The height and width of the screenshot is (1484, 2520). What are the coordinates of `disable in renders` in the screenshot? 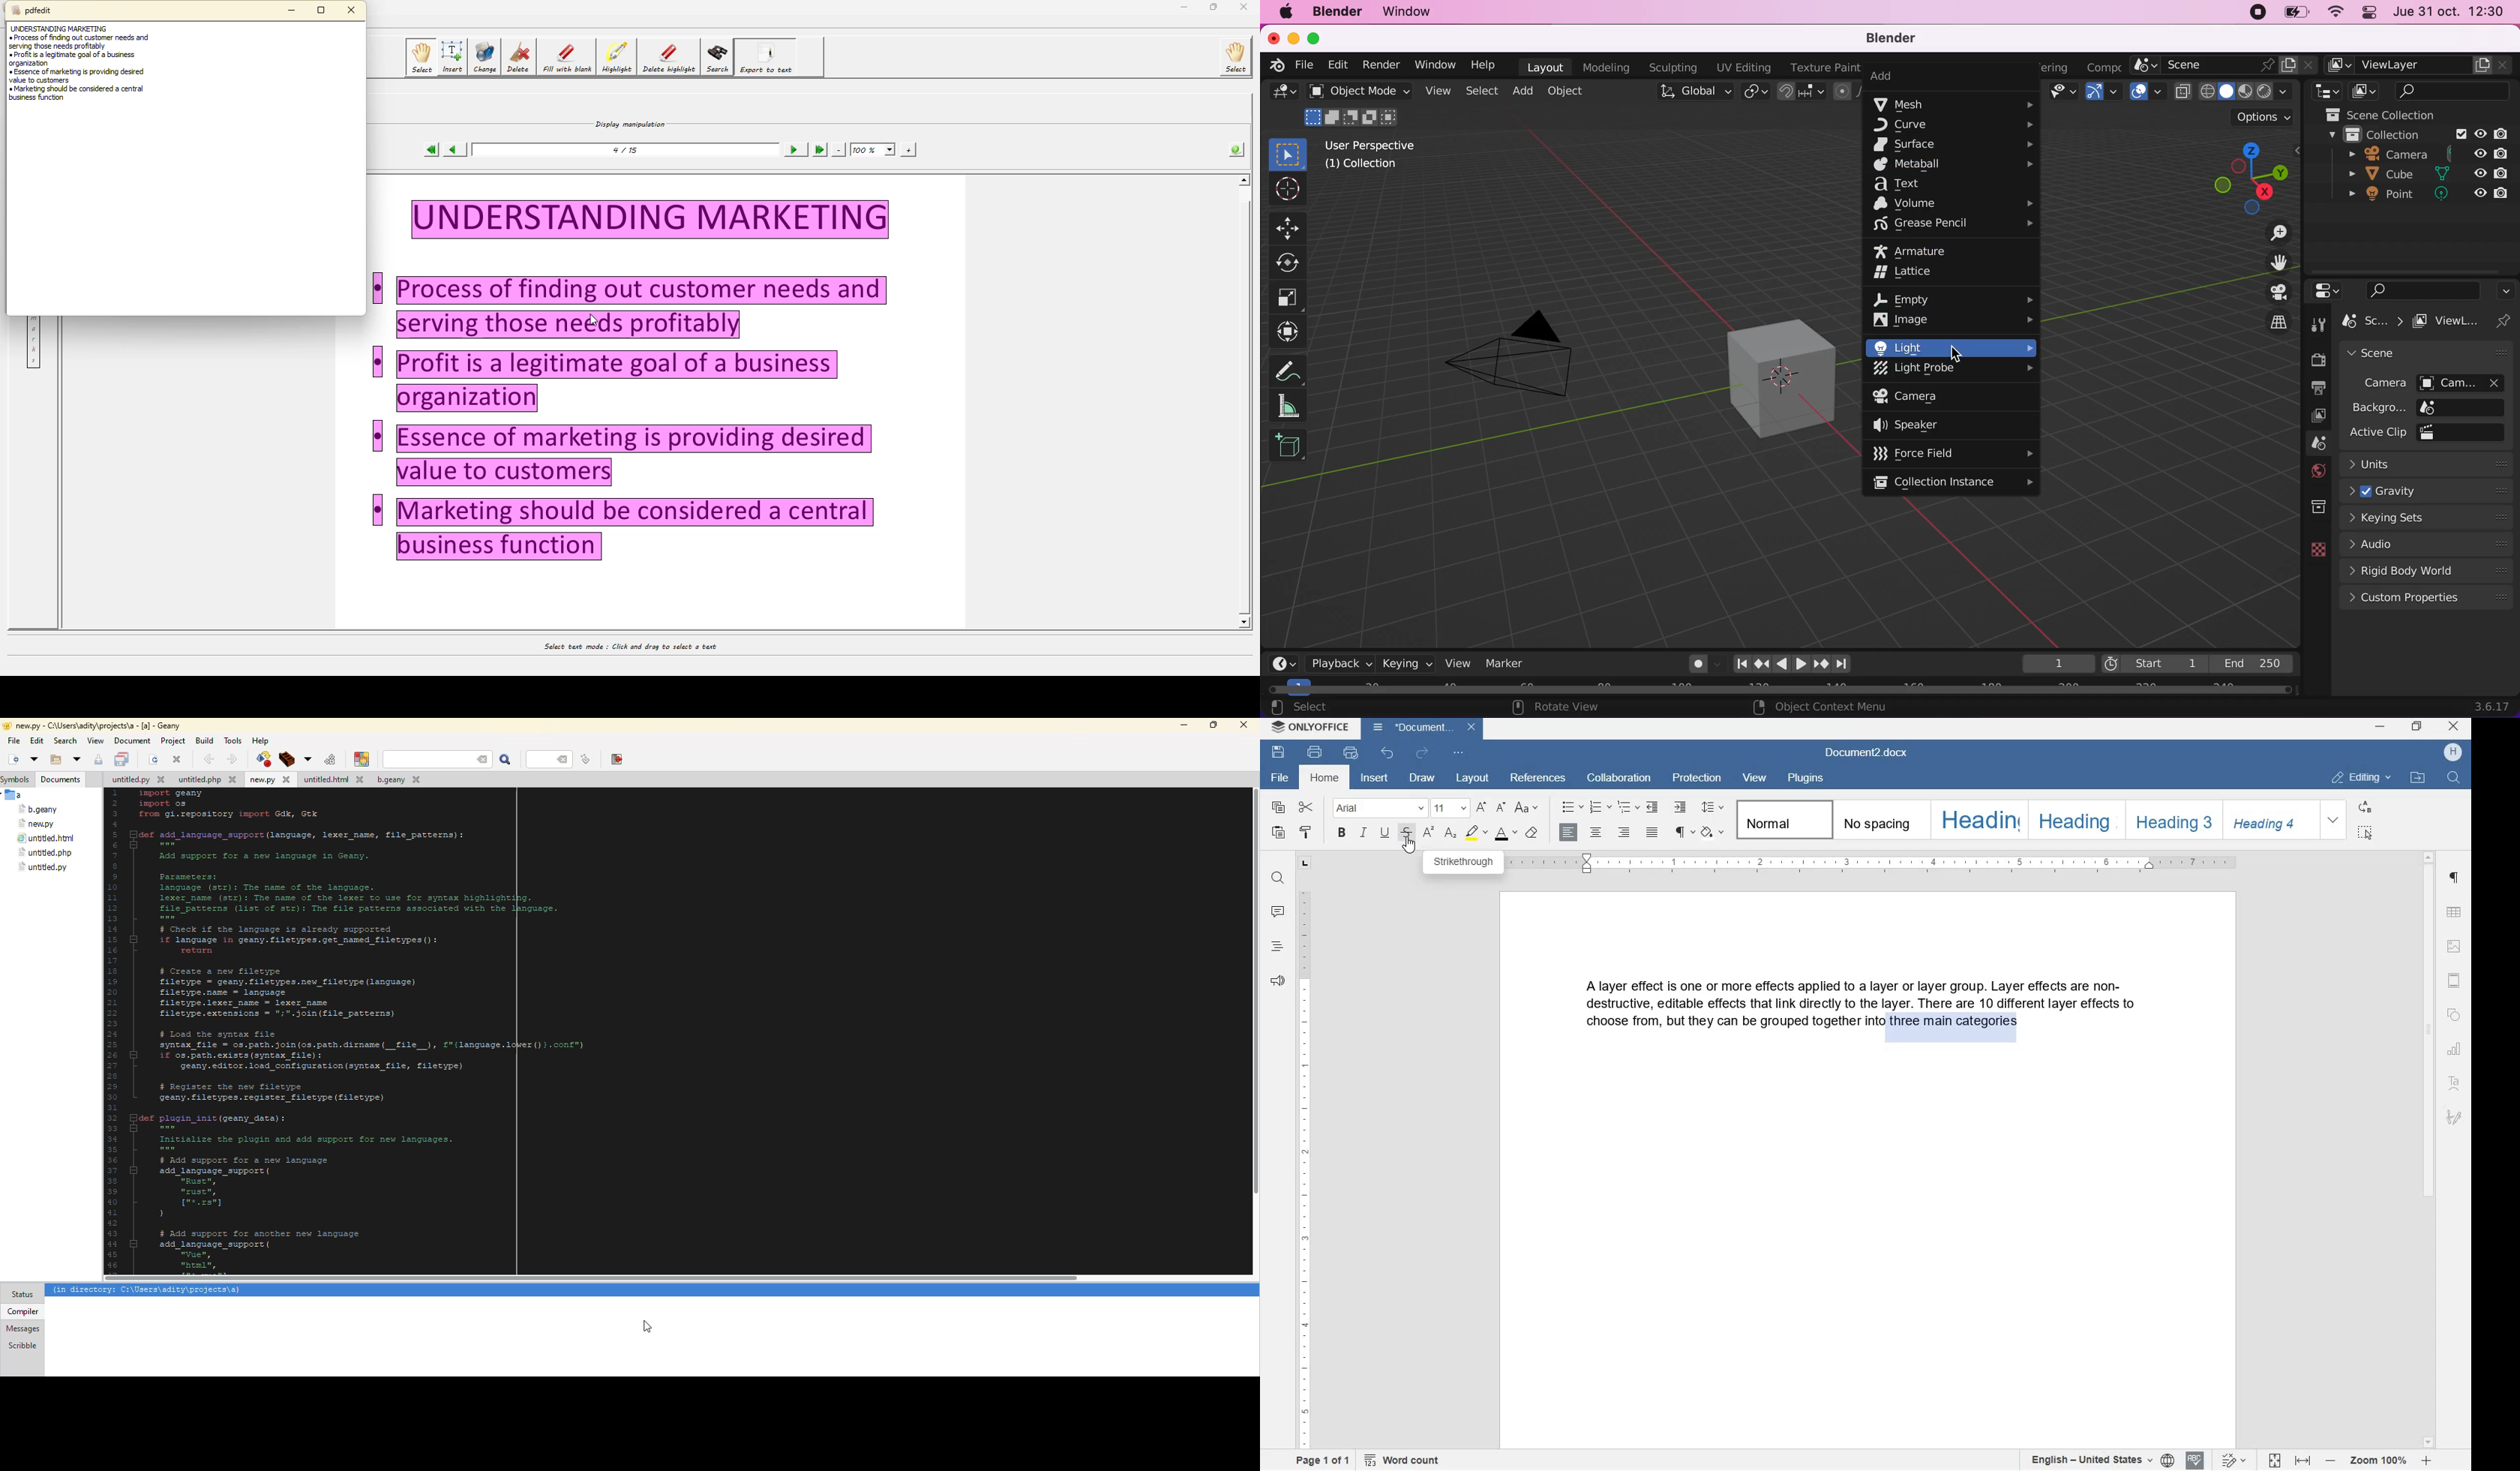 It's located at (2499, 195).